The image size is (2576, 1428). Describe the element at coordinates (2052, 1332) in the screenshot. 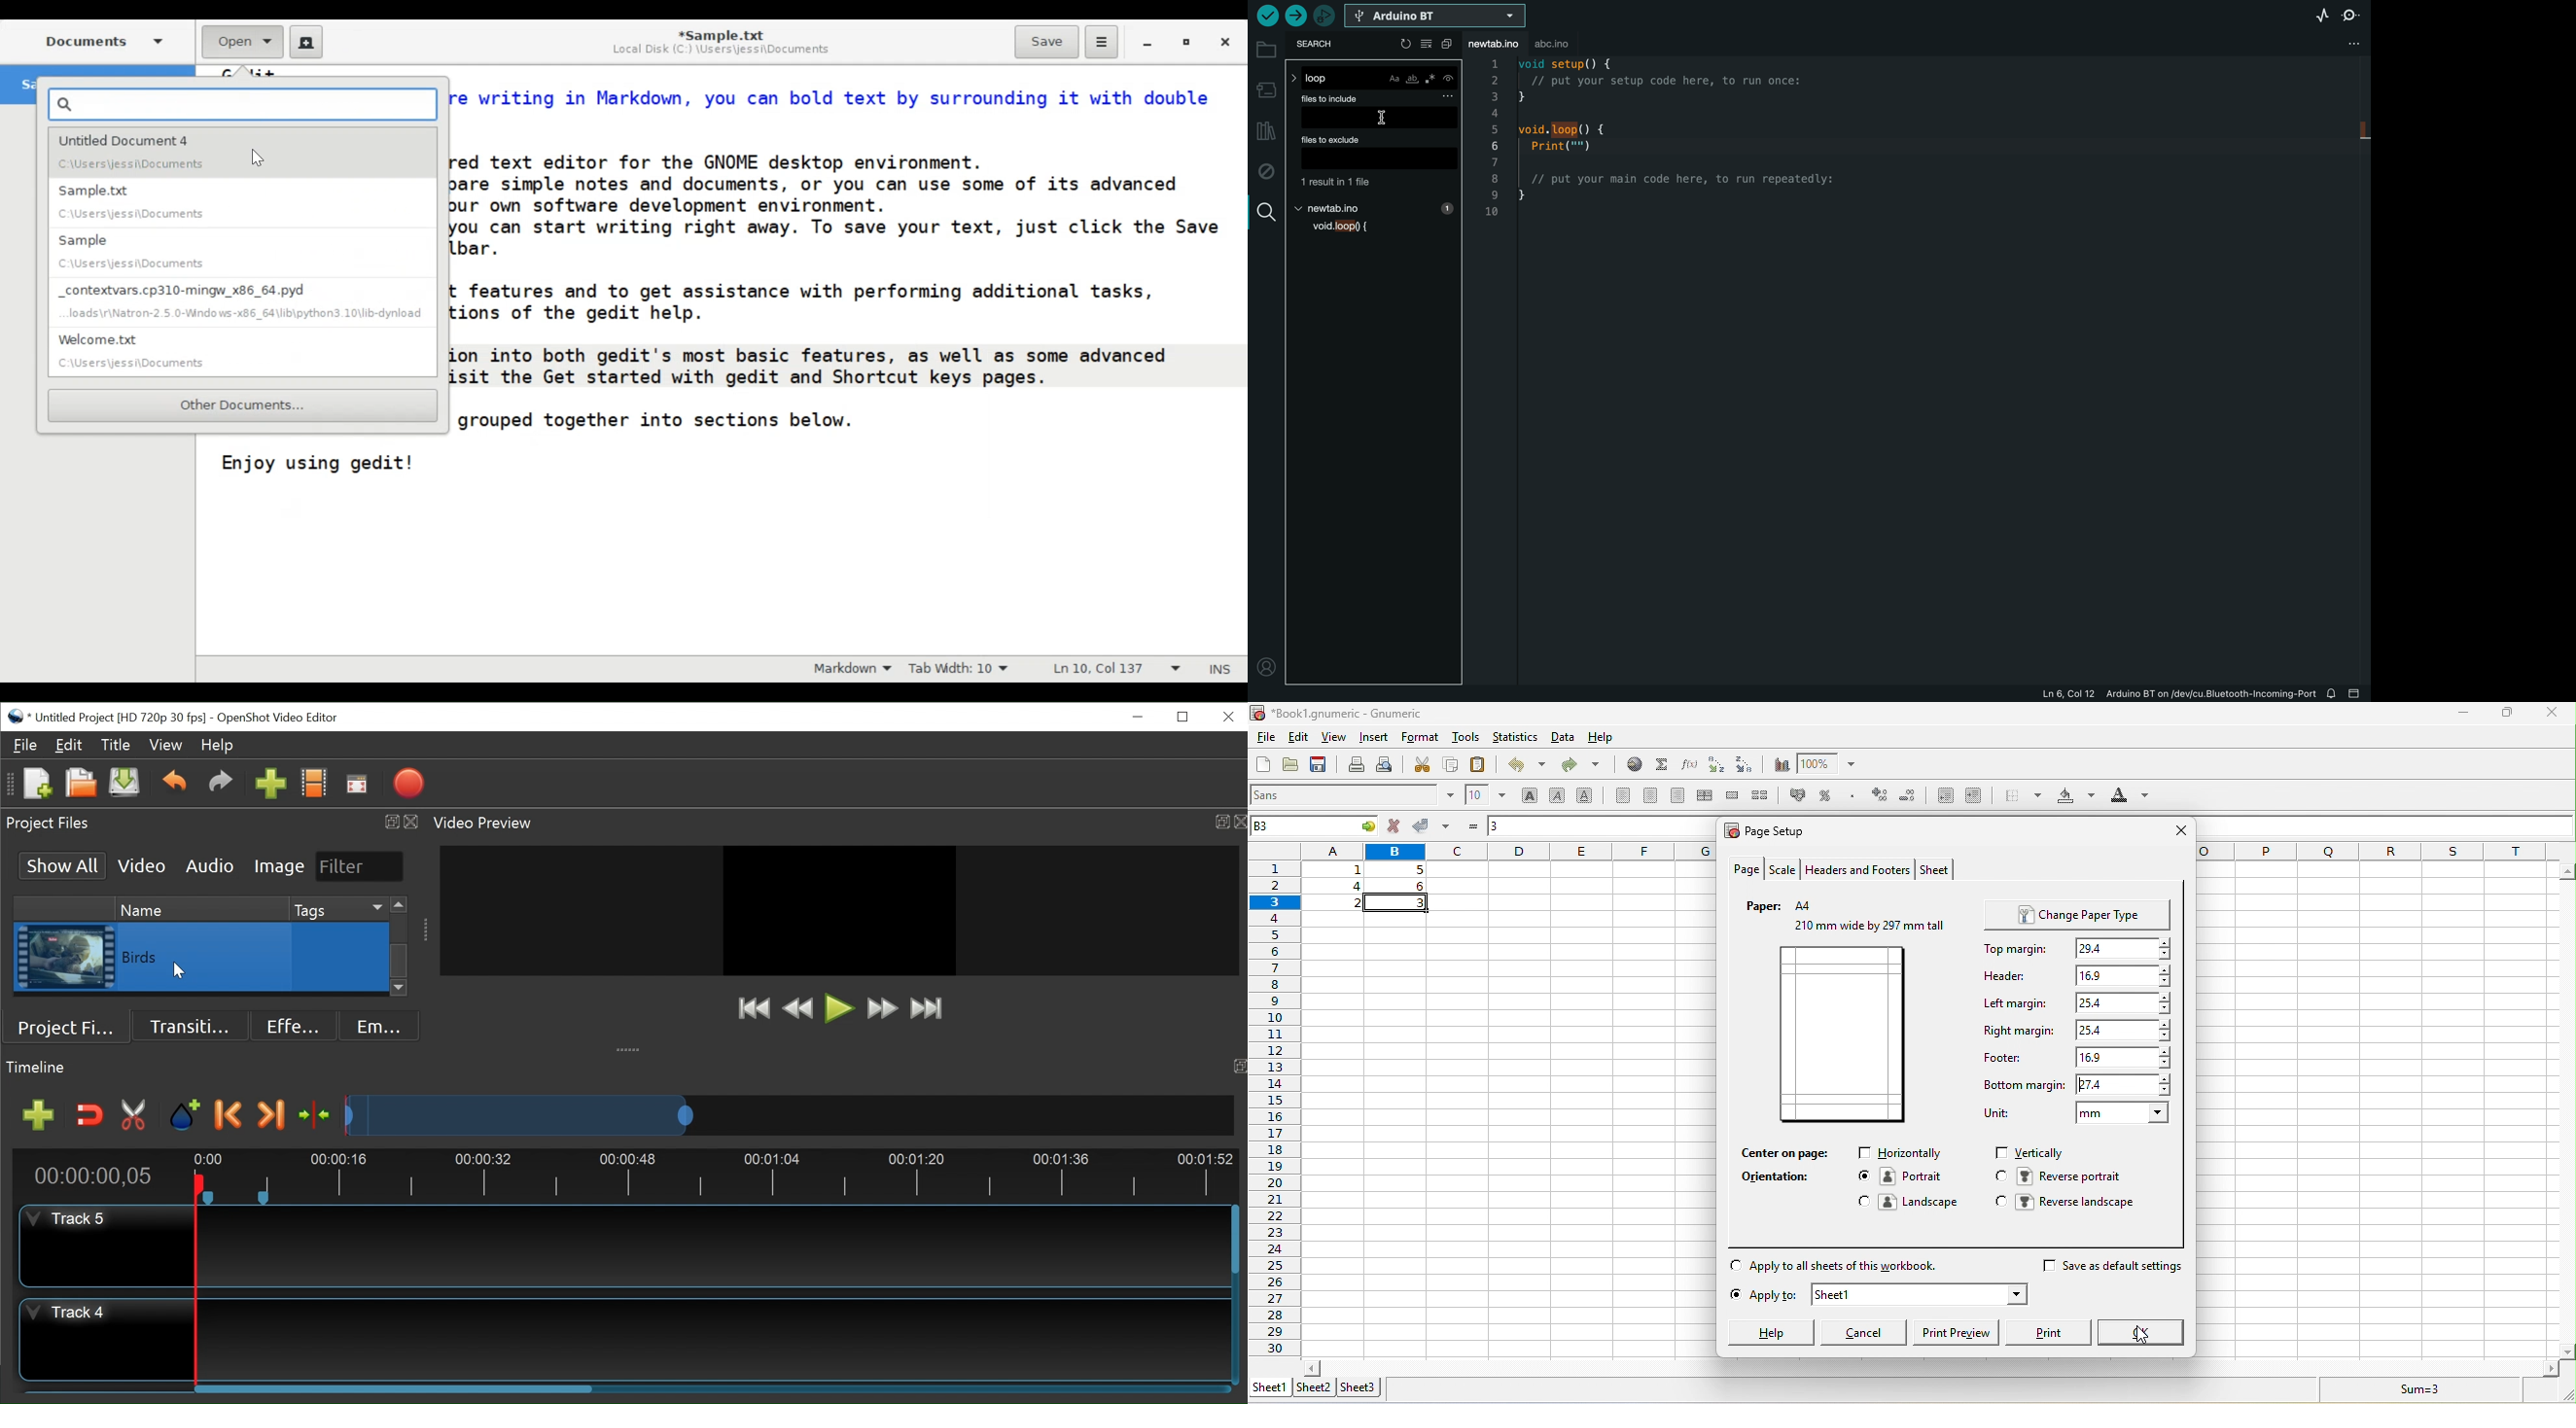

I see `print` at that location.